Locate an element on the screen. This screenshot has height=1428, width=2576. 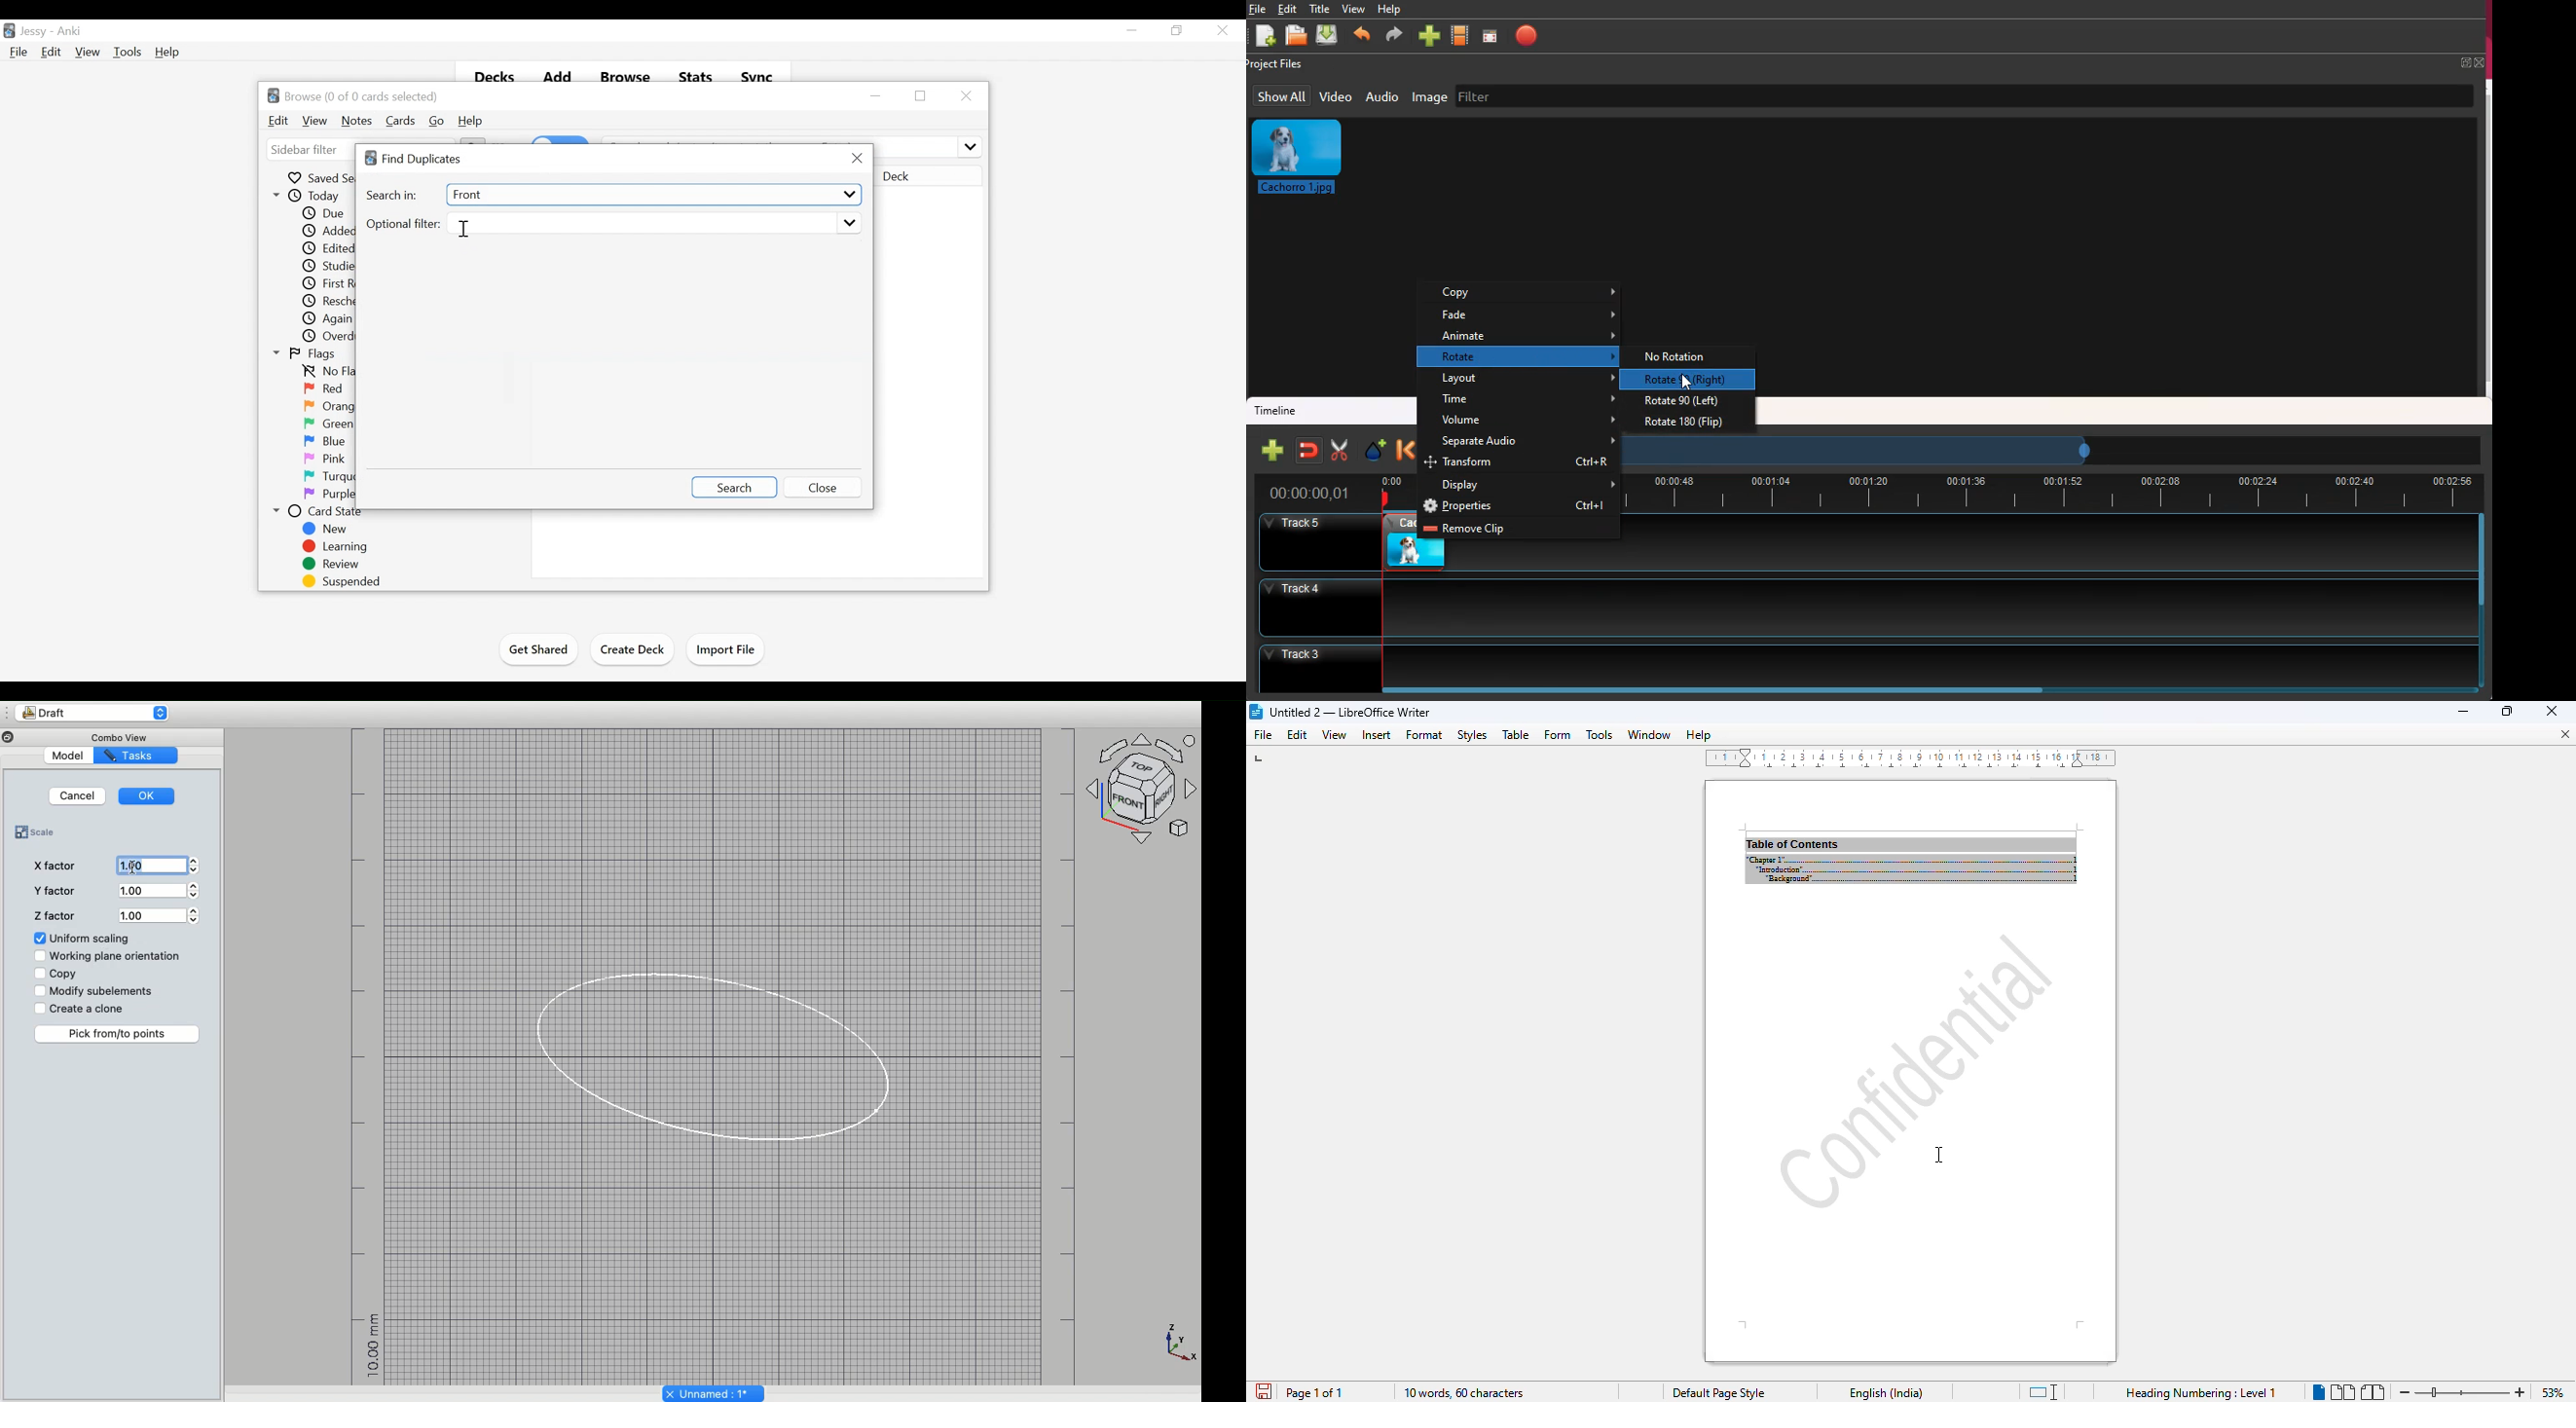
scrollbar is located at coordinates (2476, 602).